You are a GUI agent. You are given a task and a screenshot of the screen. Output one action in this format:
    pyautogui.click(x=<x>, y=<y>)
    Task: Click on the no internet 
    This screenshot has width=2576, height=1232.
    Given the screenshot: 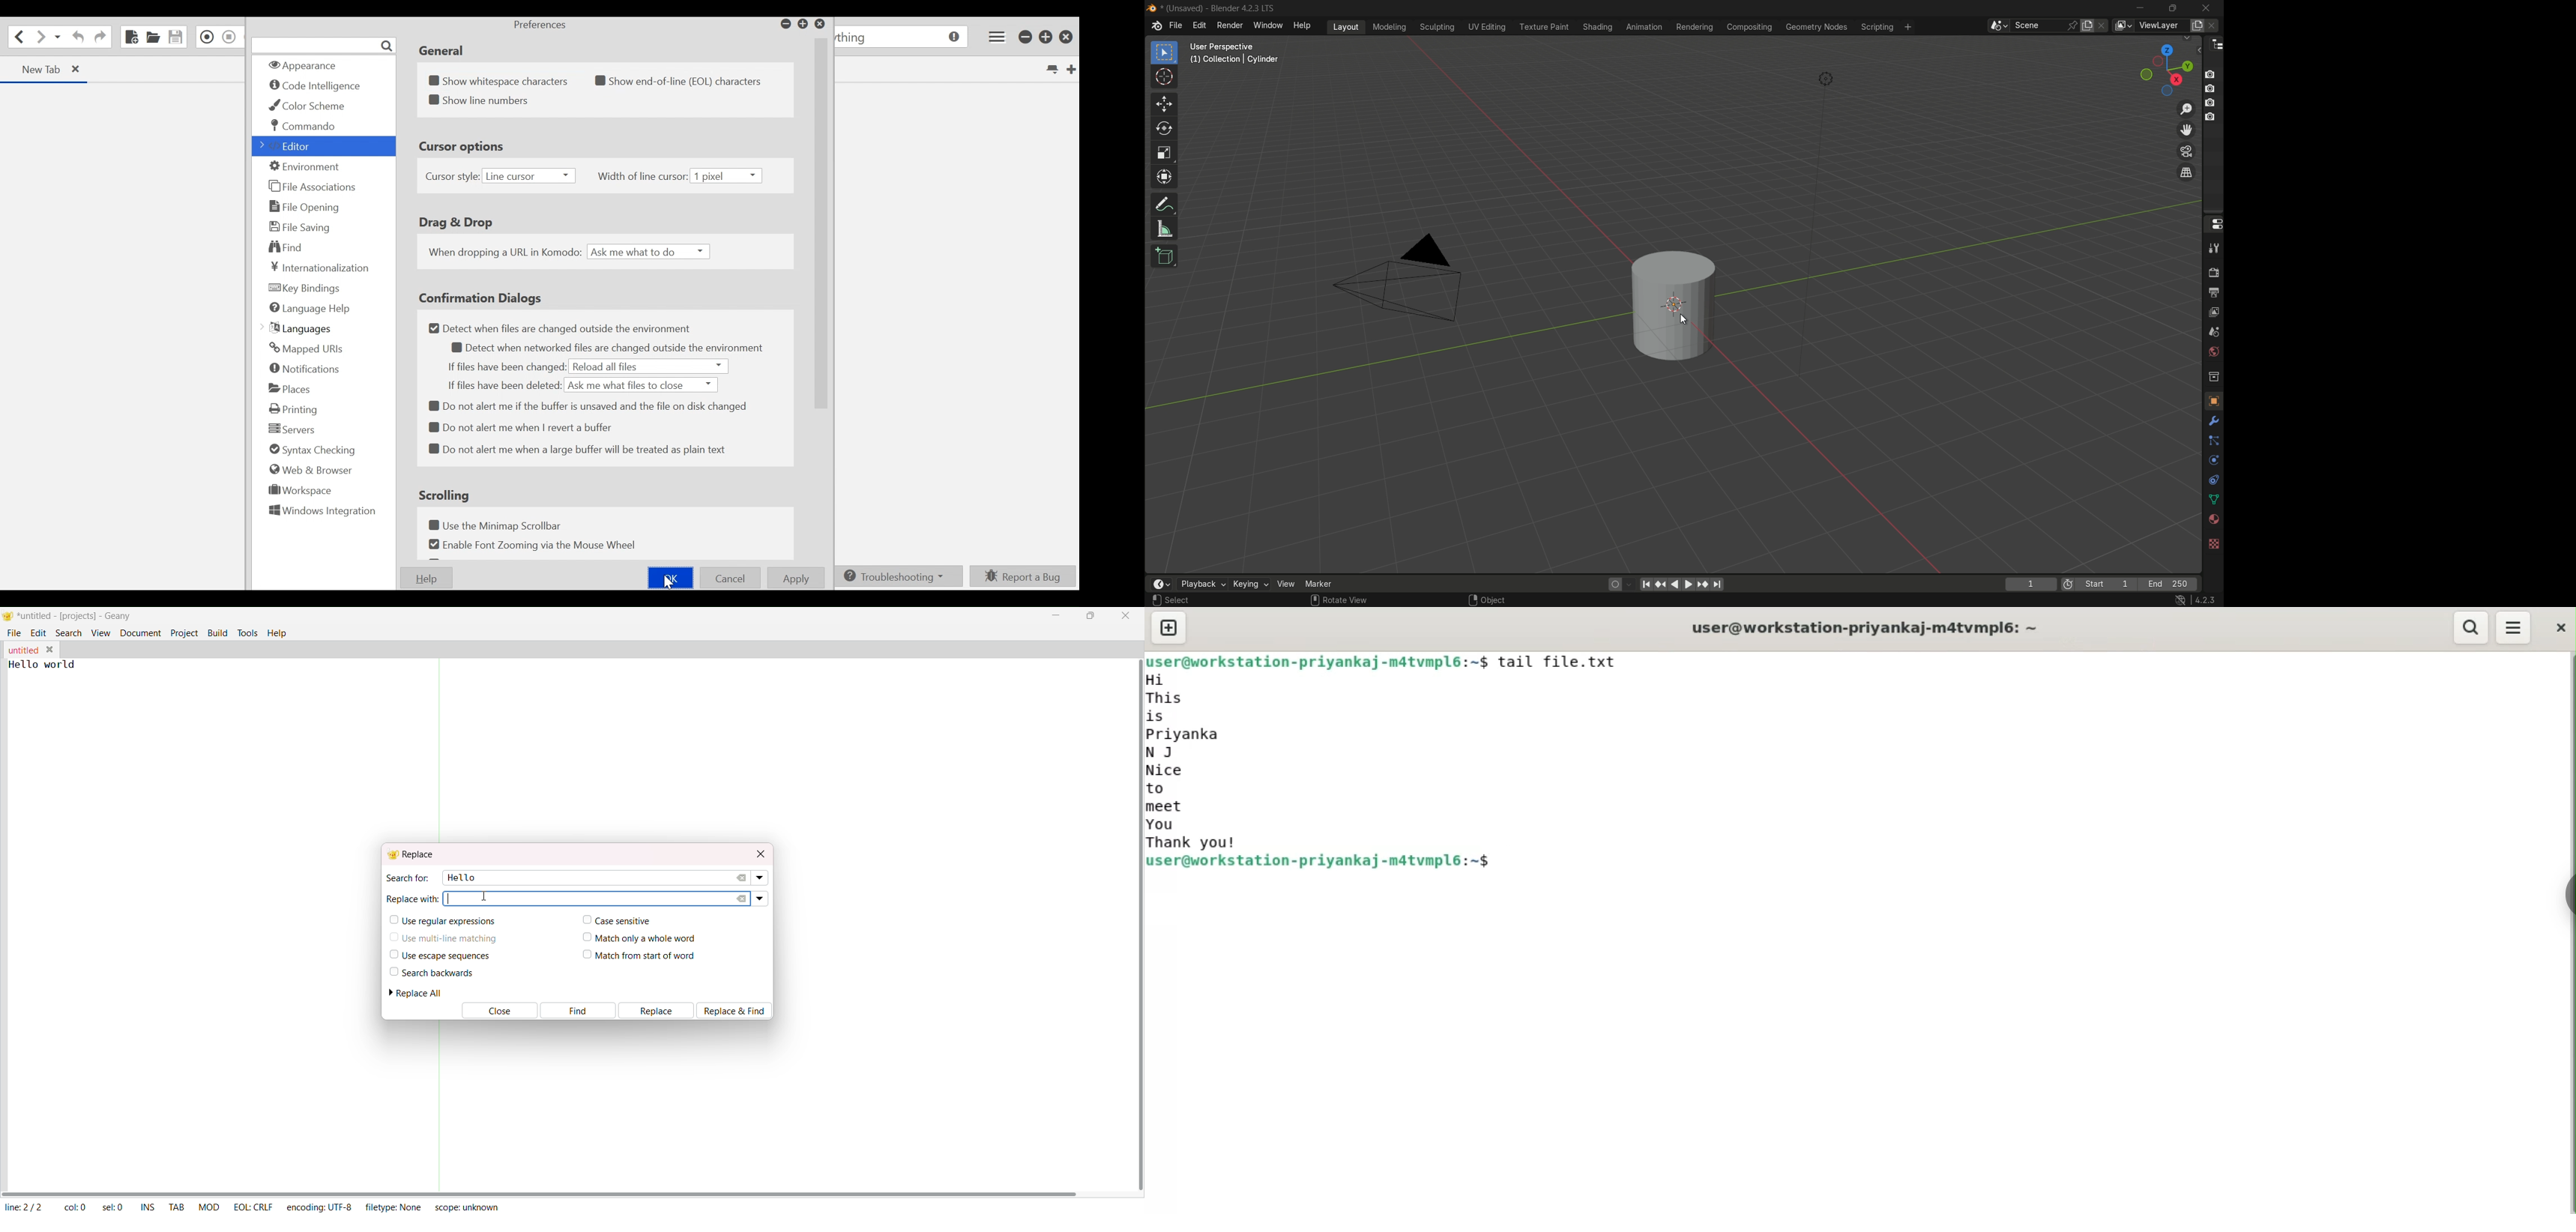 What is the action you would take?
    pyautogui.click(x=2179, y=600)
    